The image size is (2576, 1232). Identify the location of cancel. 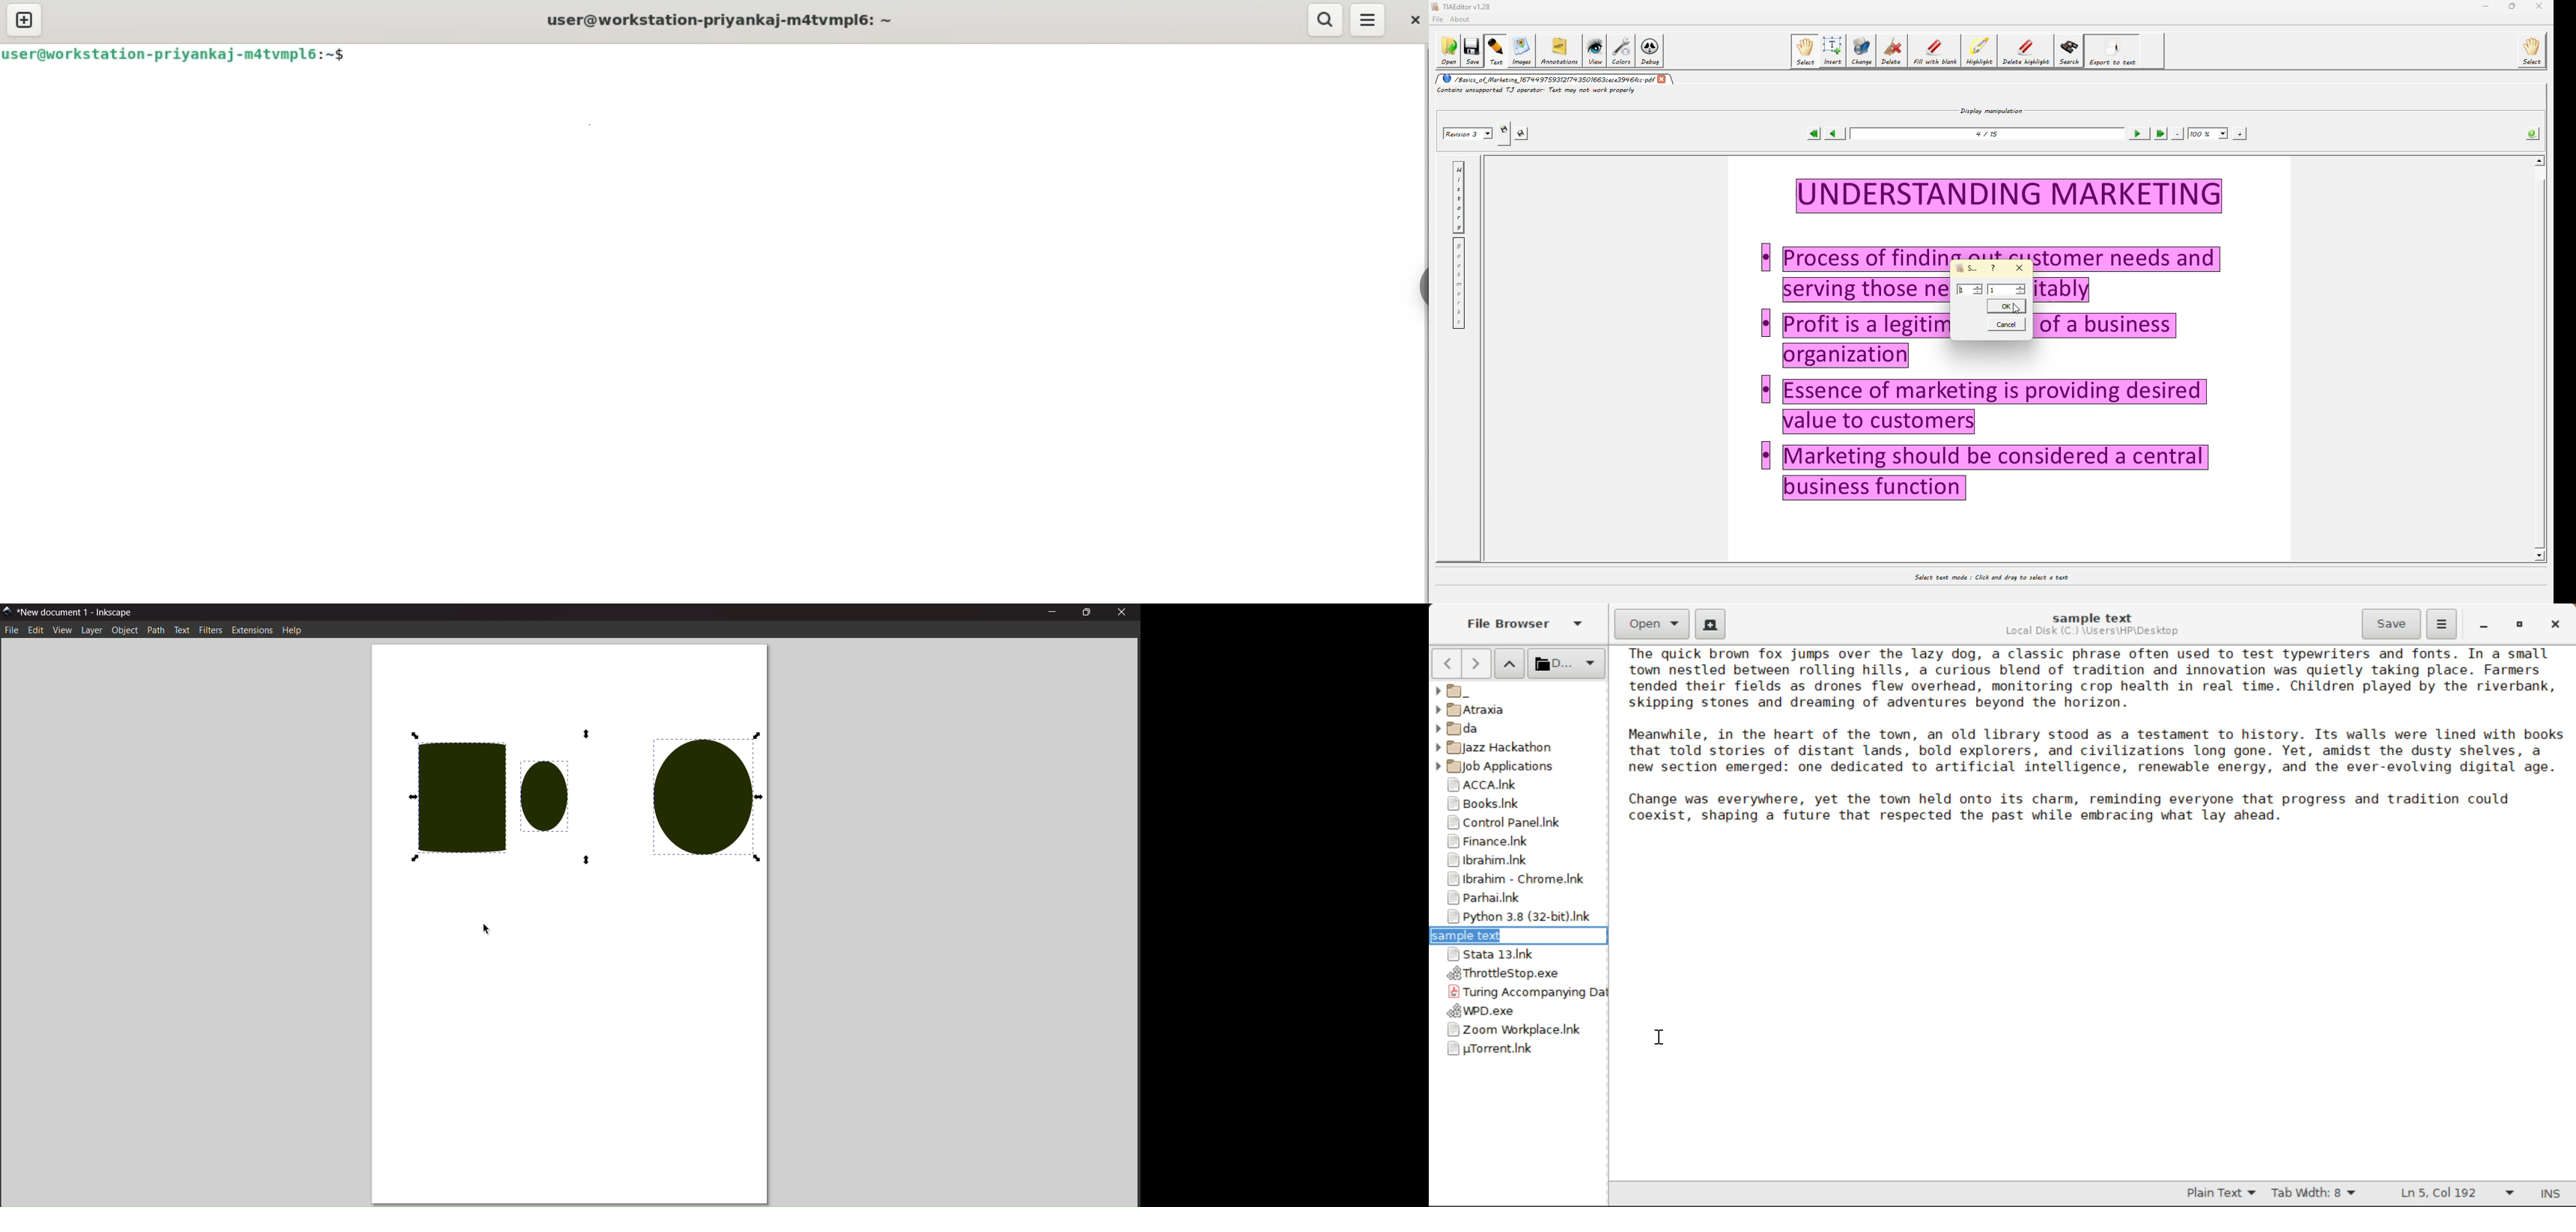
(2007, 324).